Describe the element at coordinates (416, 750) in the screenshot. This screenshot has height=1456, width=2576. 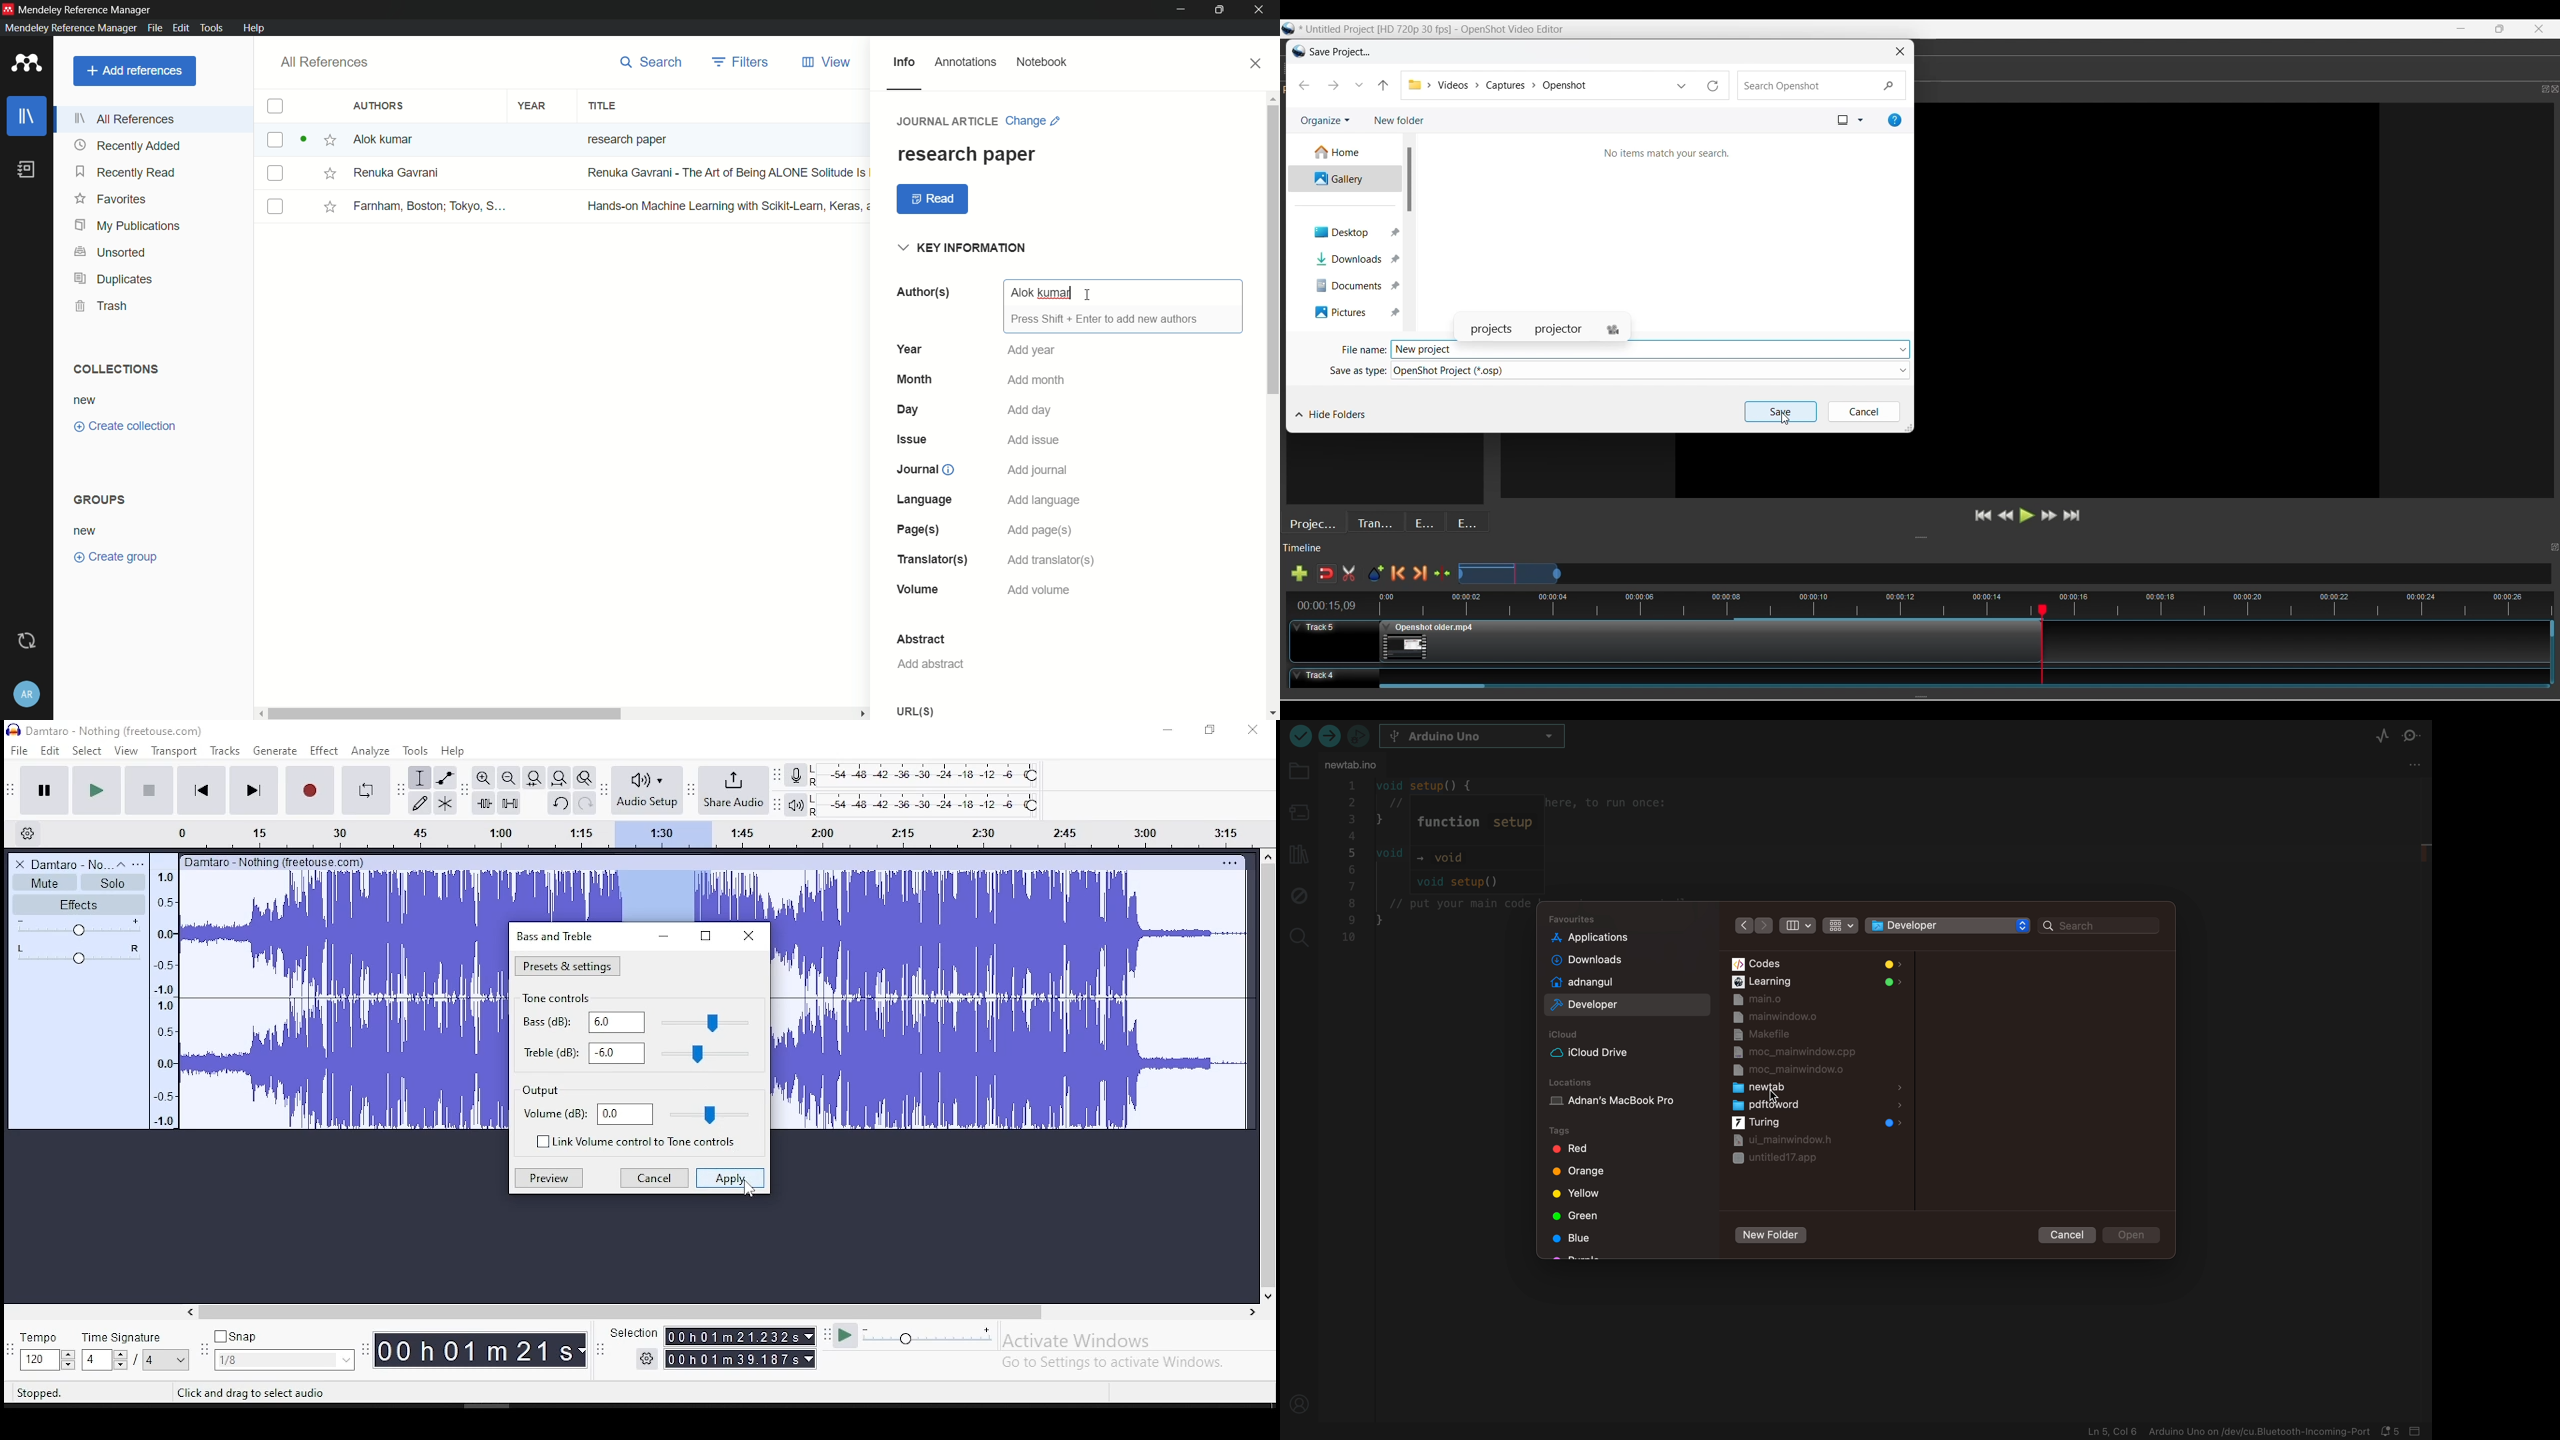
I see `tools` at that location.